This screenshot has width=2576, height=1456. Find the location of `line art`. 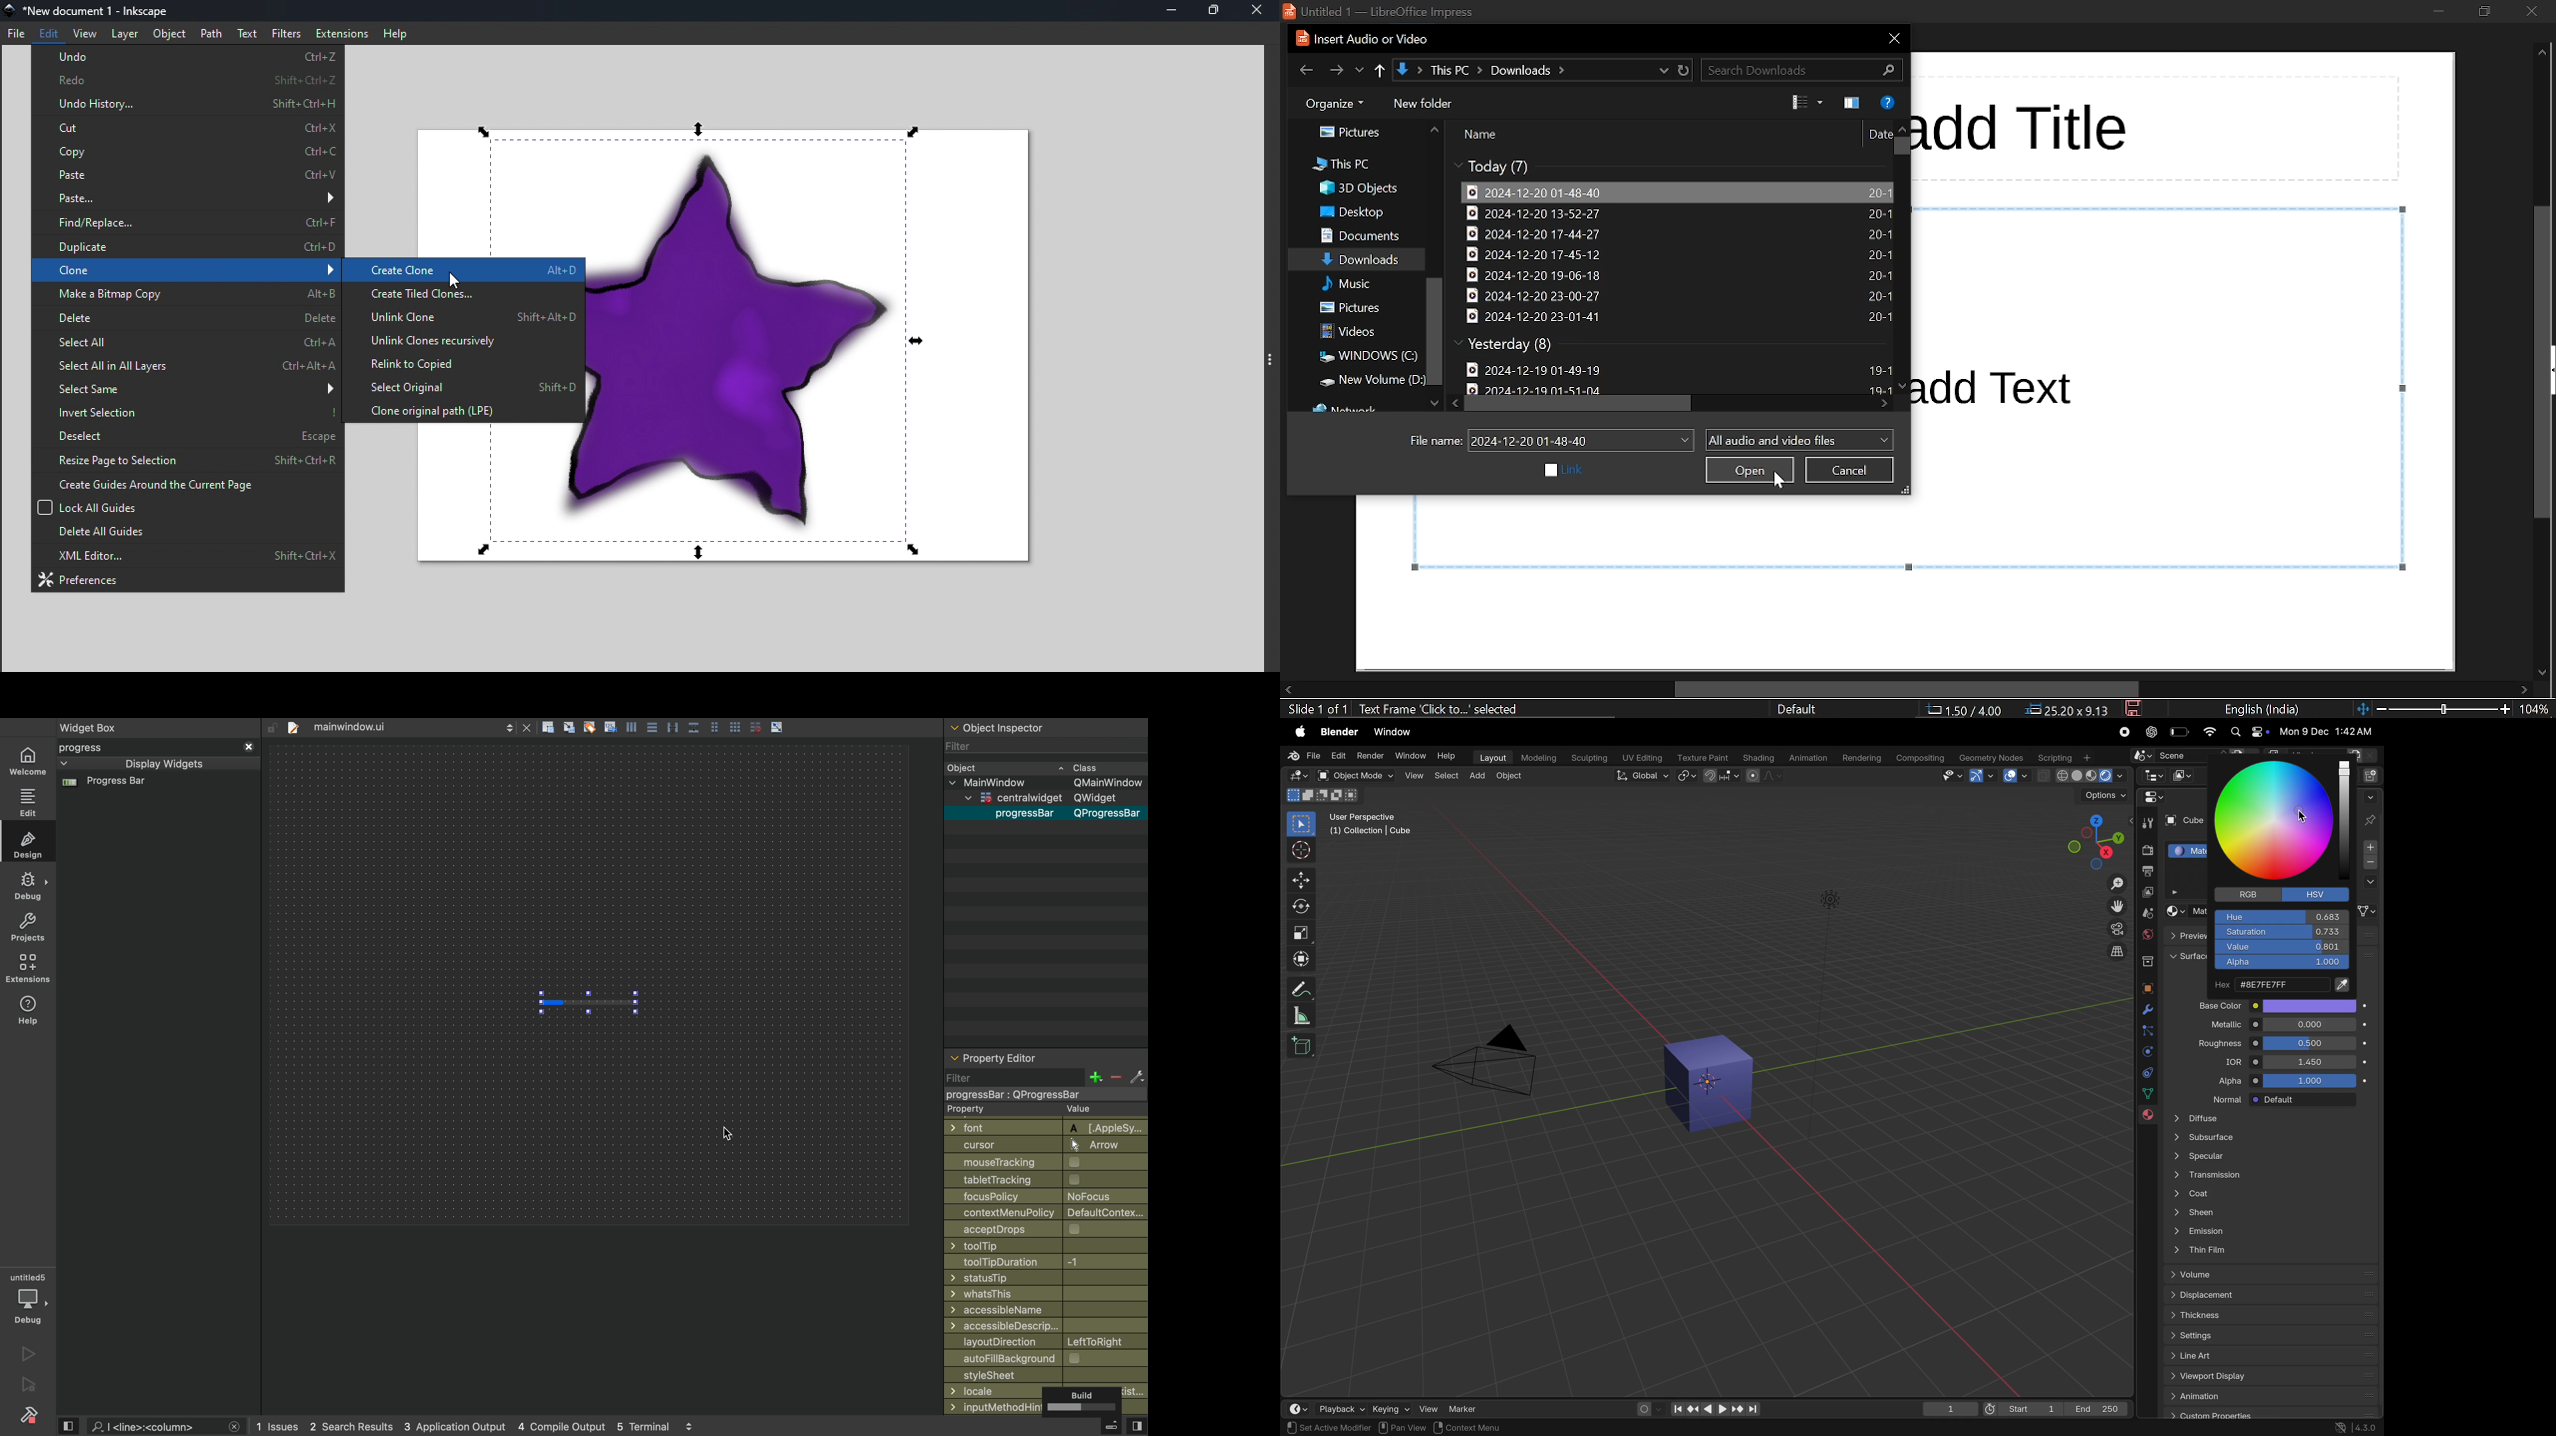

line art is located at coordinates (2266, 1356).